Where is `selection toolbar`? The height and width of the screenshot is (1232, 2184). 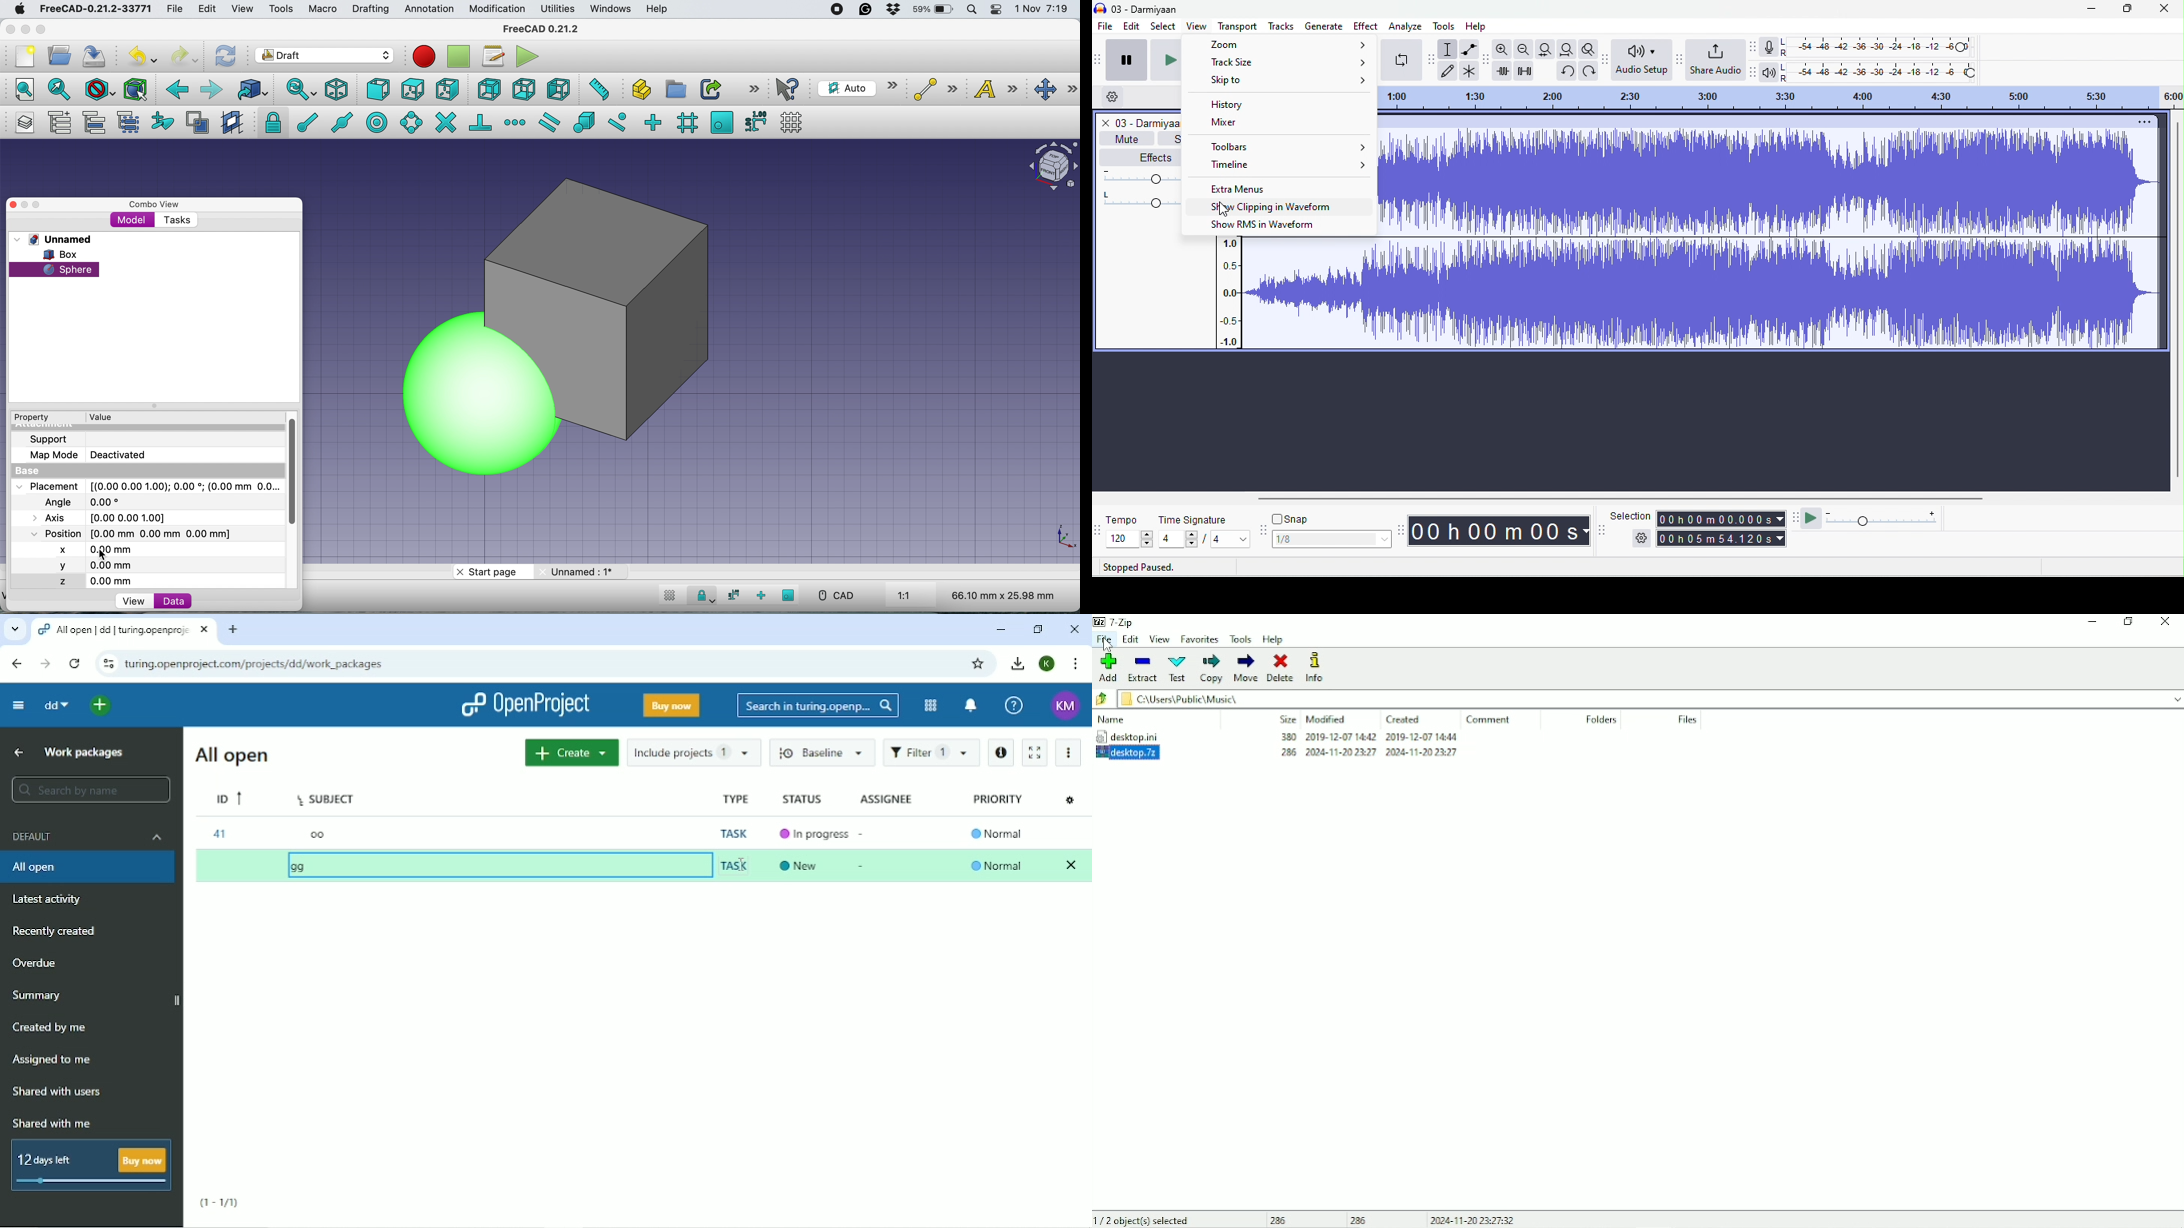
selection toolbar is located at coordinates (1736, 668).